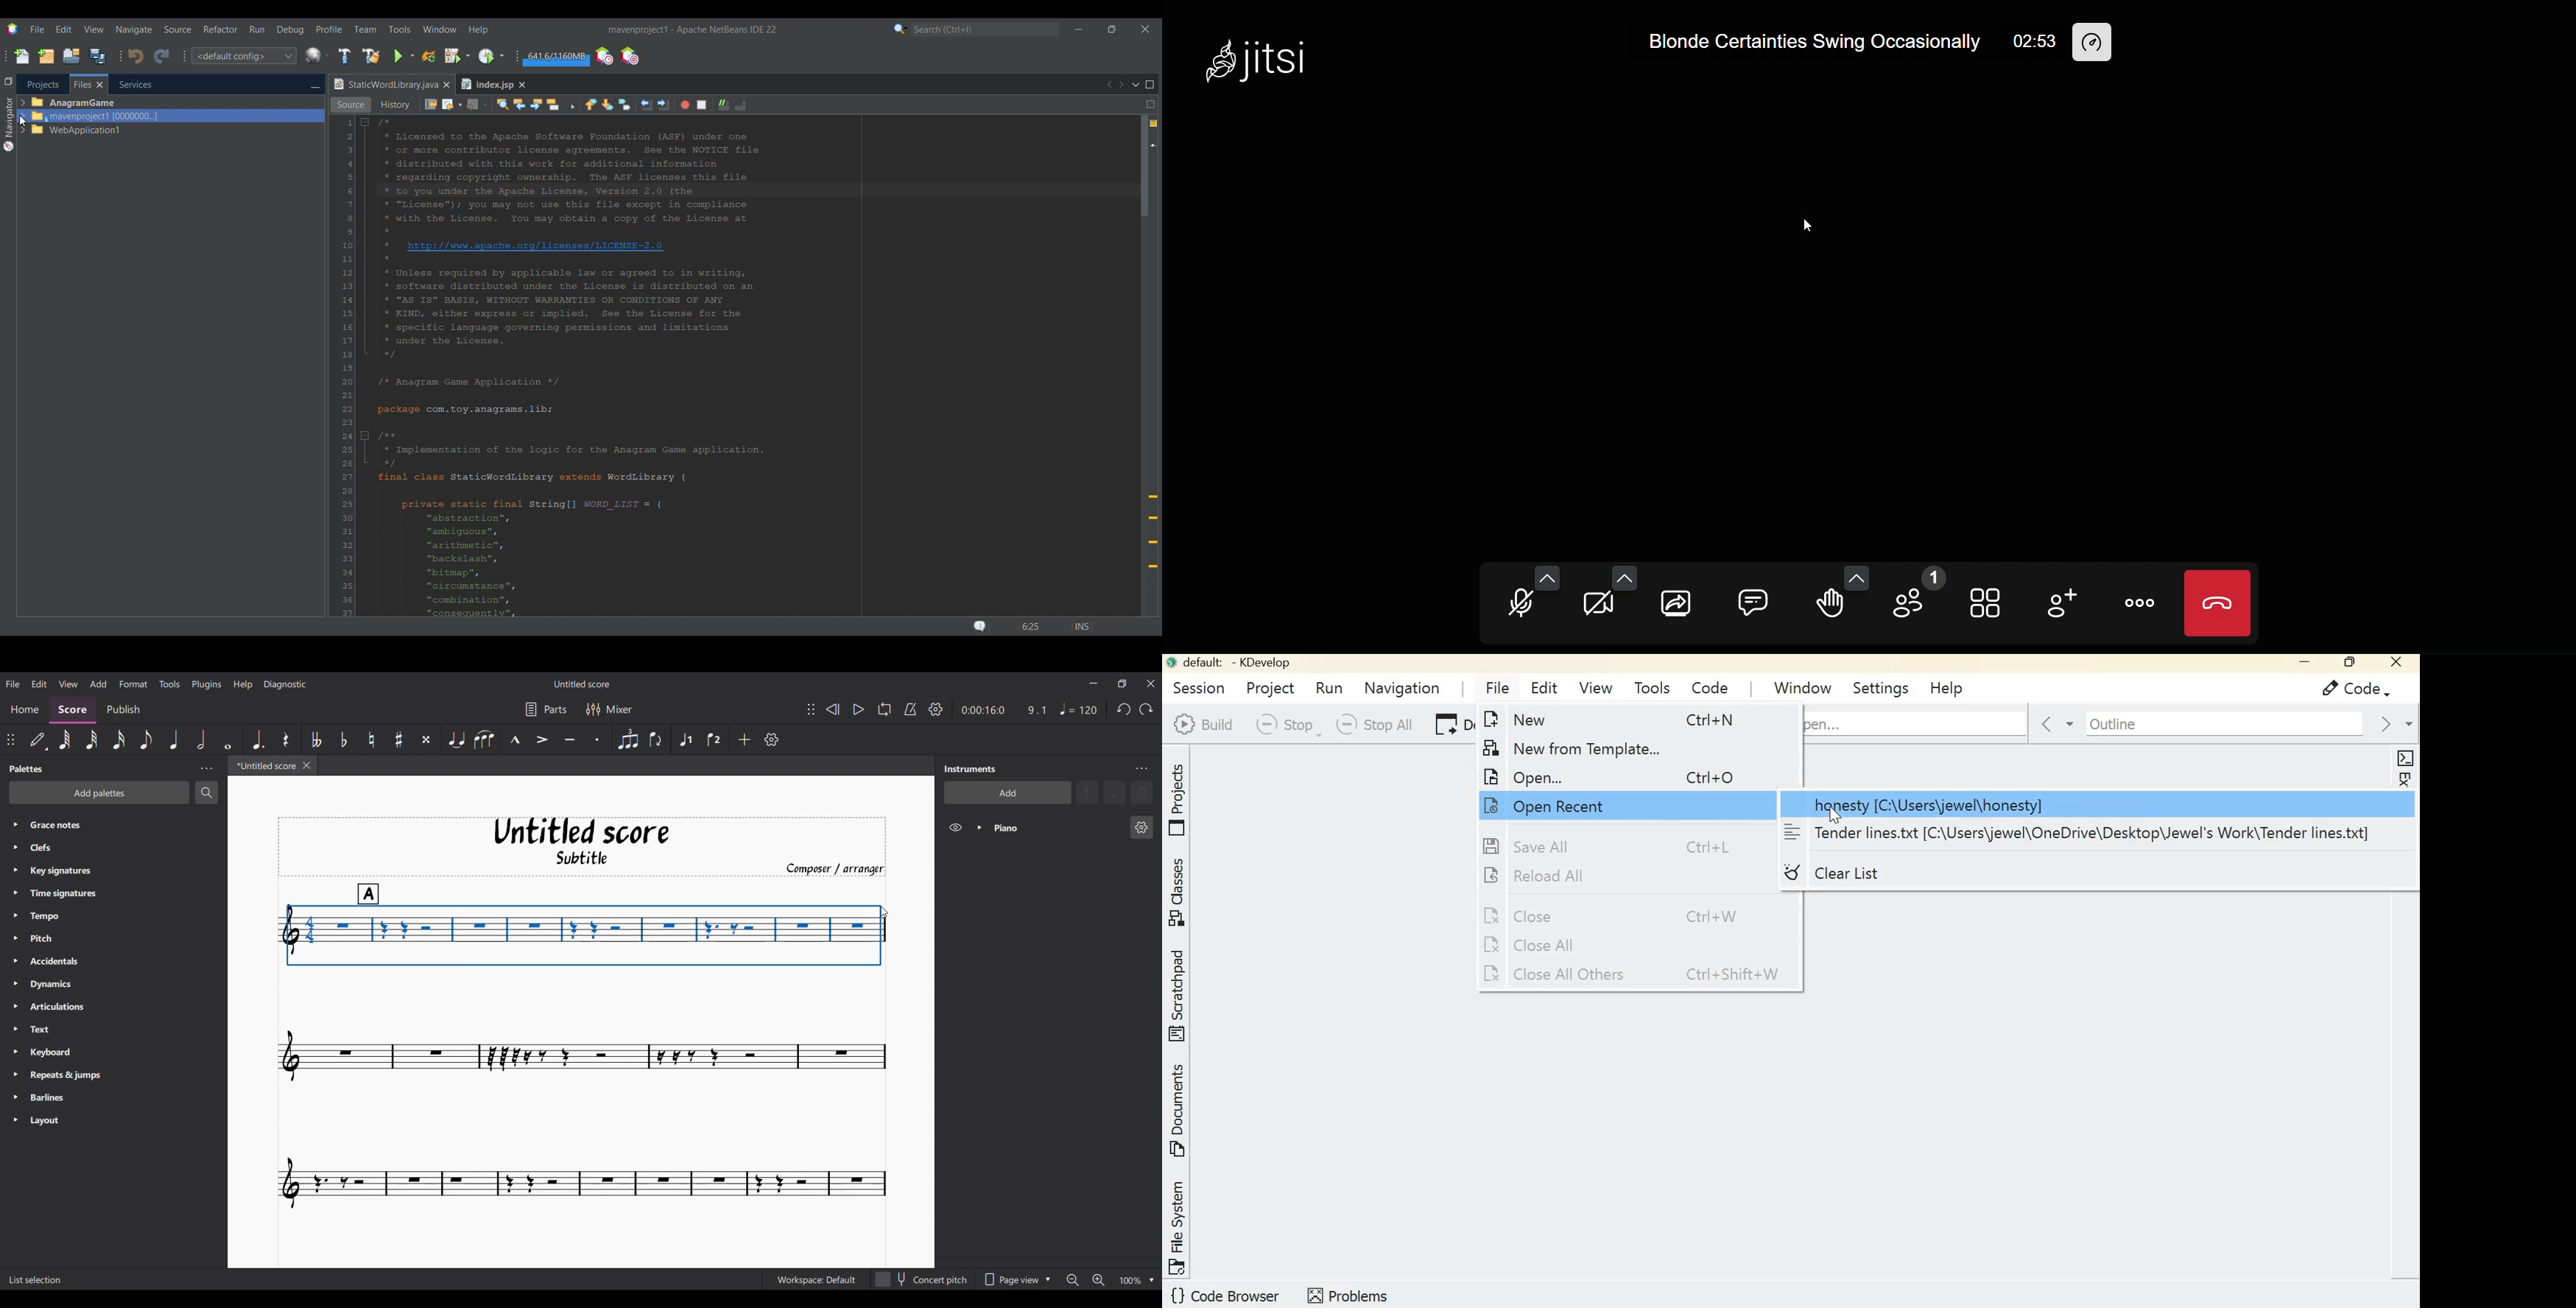 This screenshot has width=2576, height=1316. What do you see at coordinates (685, 740) in the screenshot?
I see `Voice 1` at bounding box center [685, 740].